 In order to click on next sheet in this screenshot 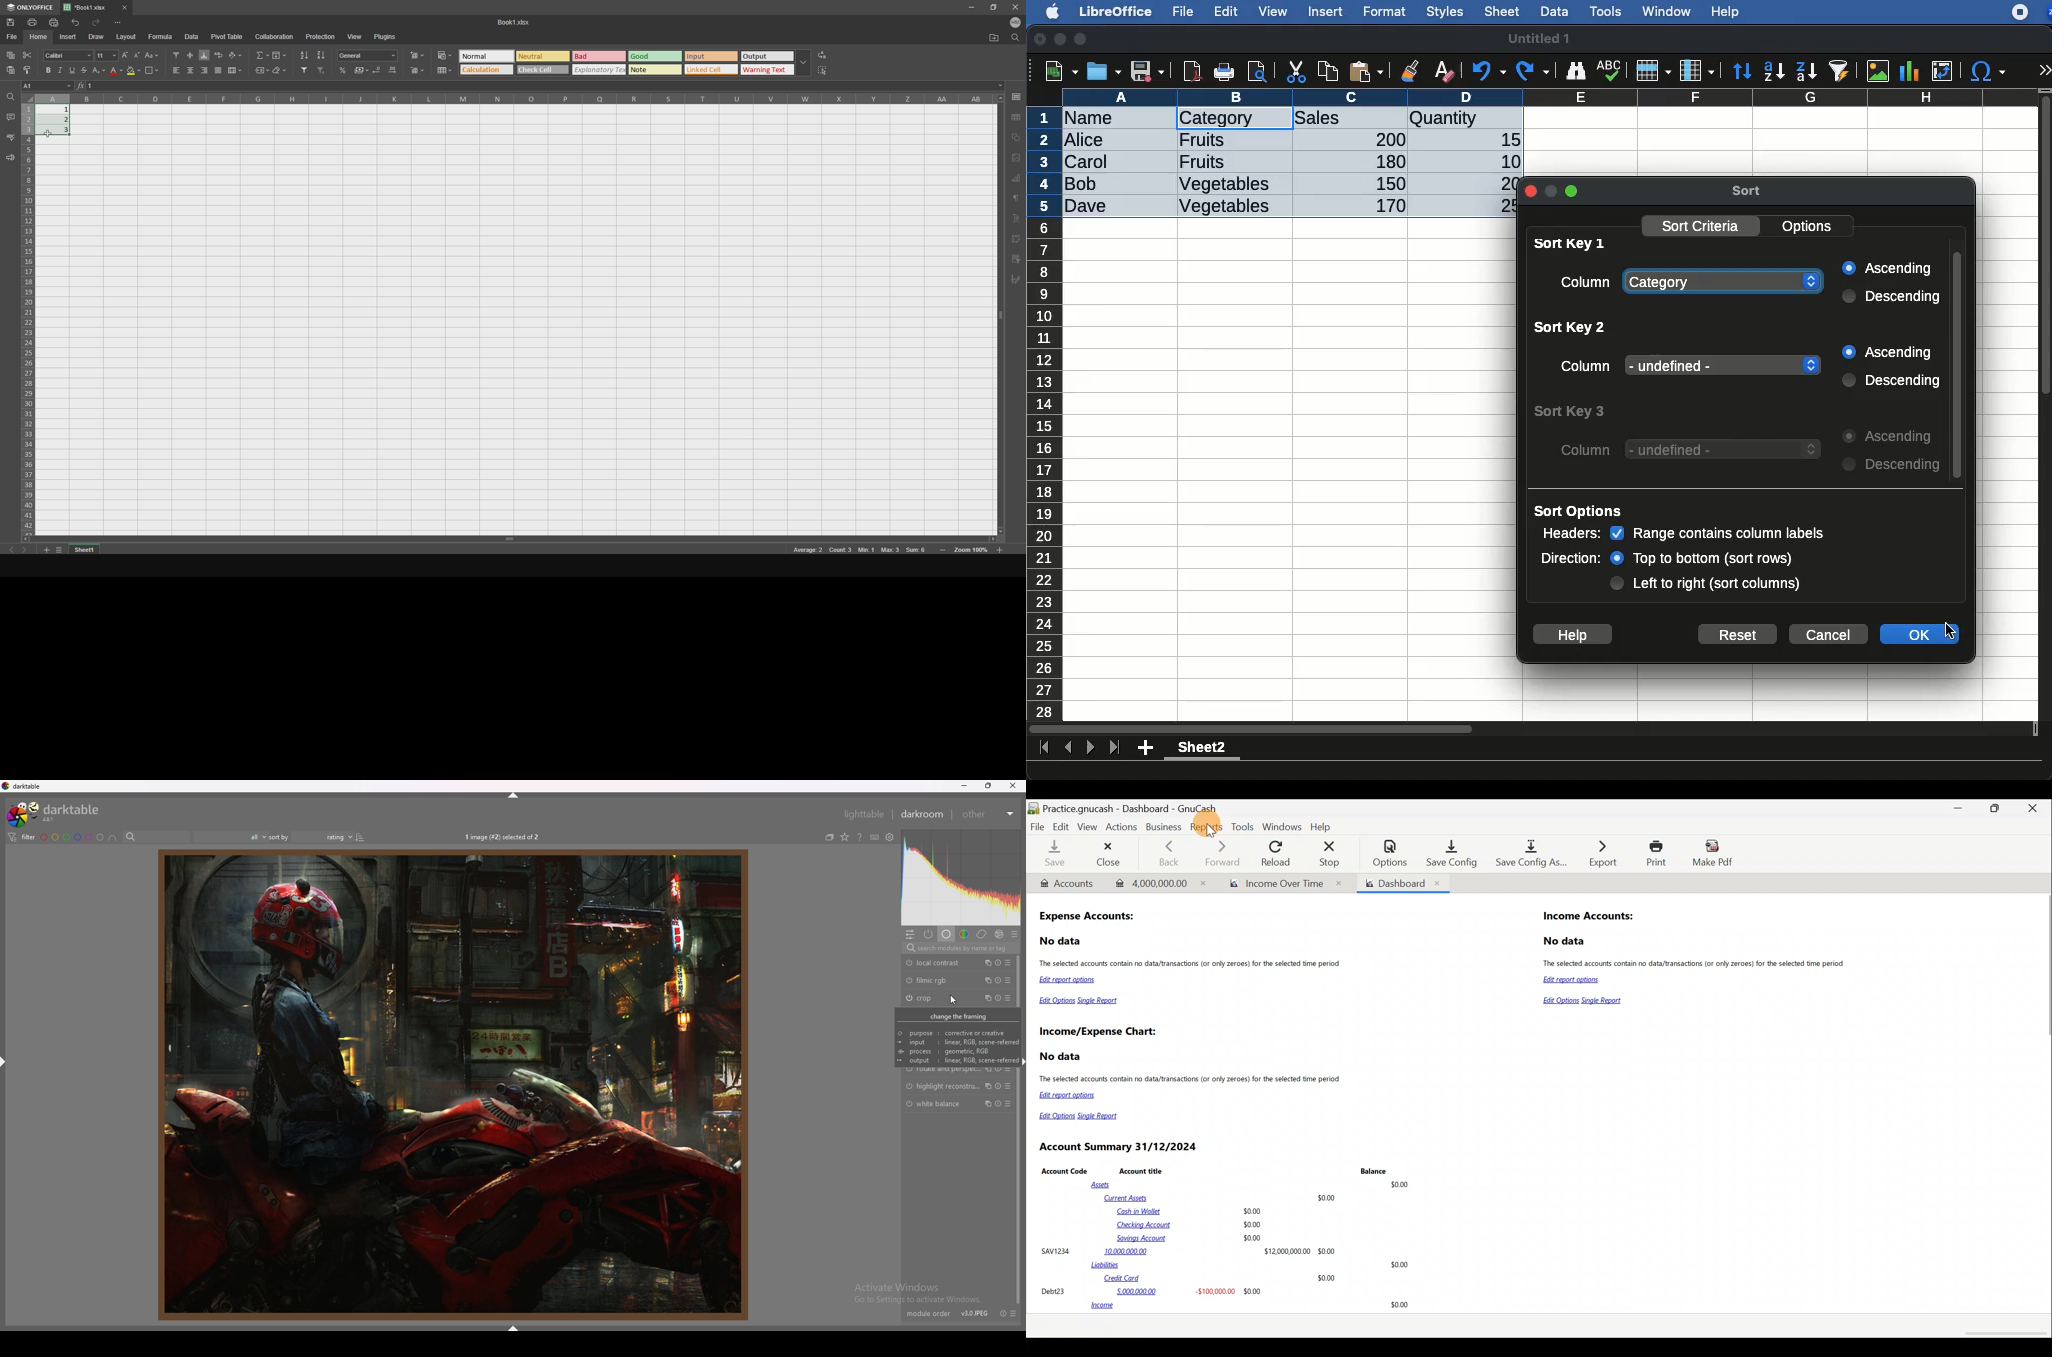, I will do `click(29, 552)`.